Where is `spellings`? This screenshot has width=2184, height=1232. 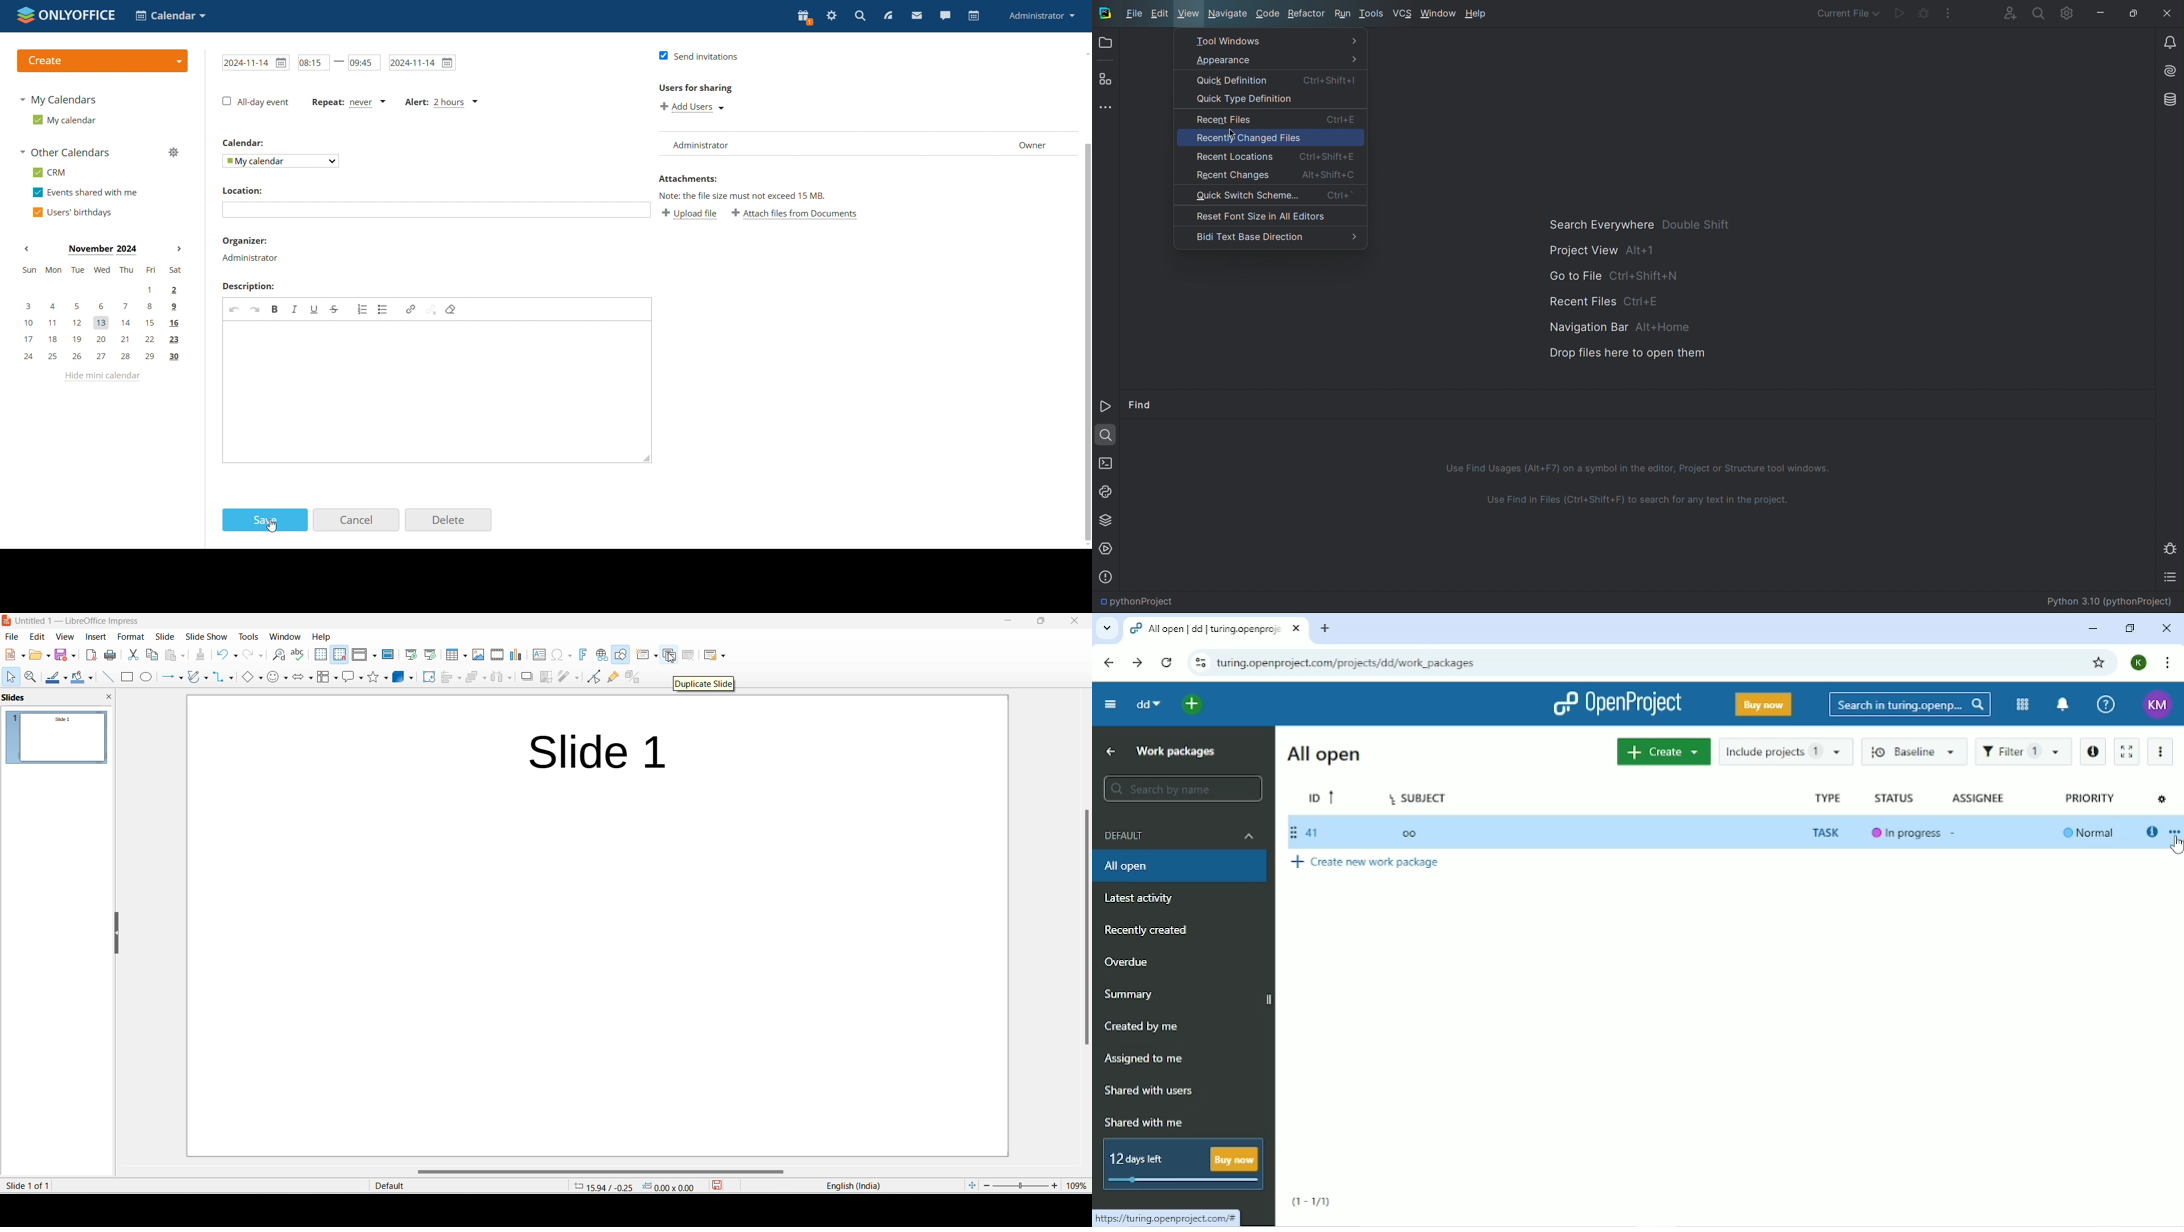 spellings is located at coordinates (298, 655).